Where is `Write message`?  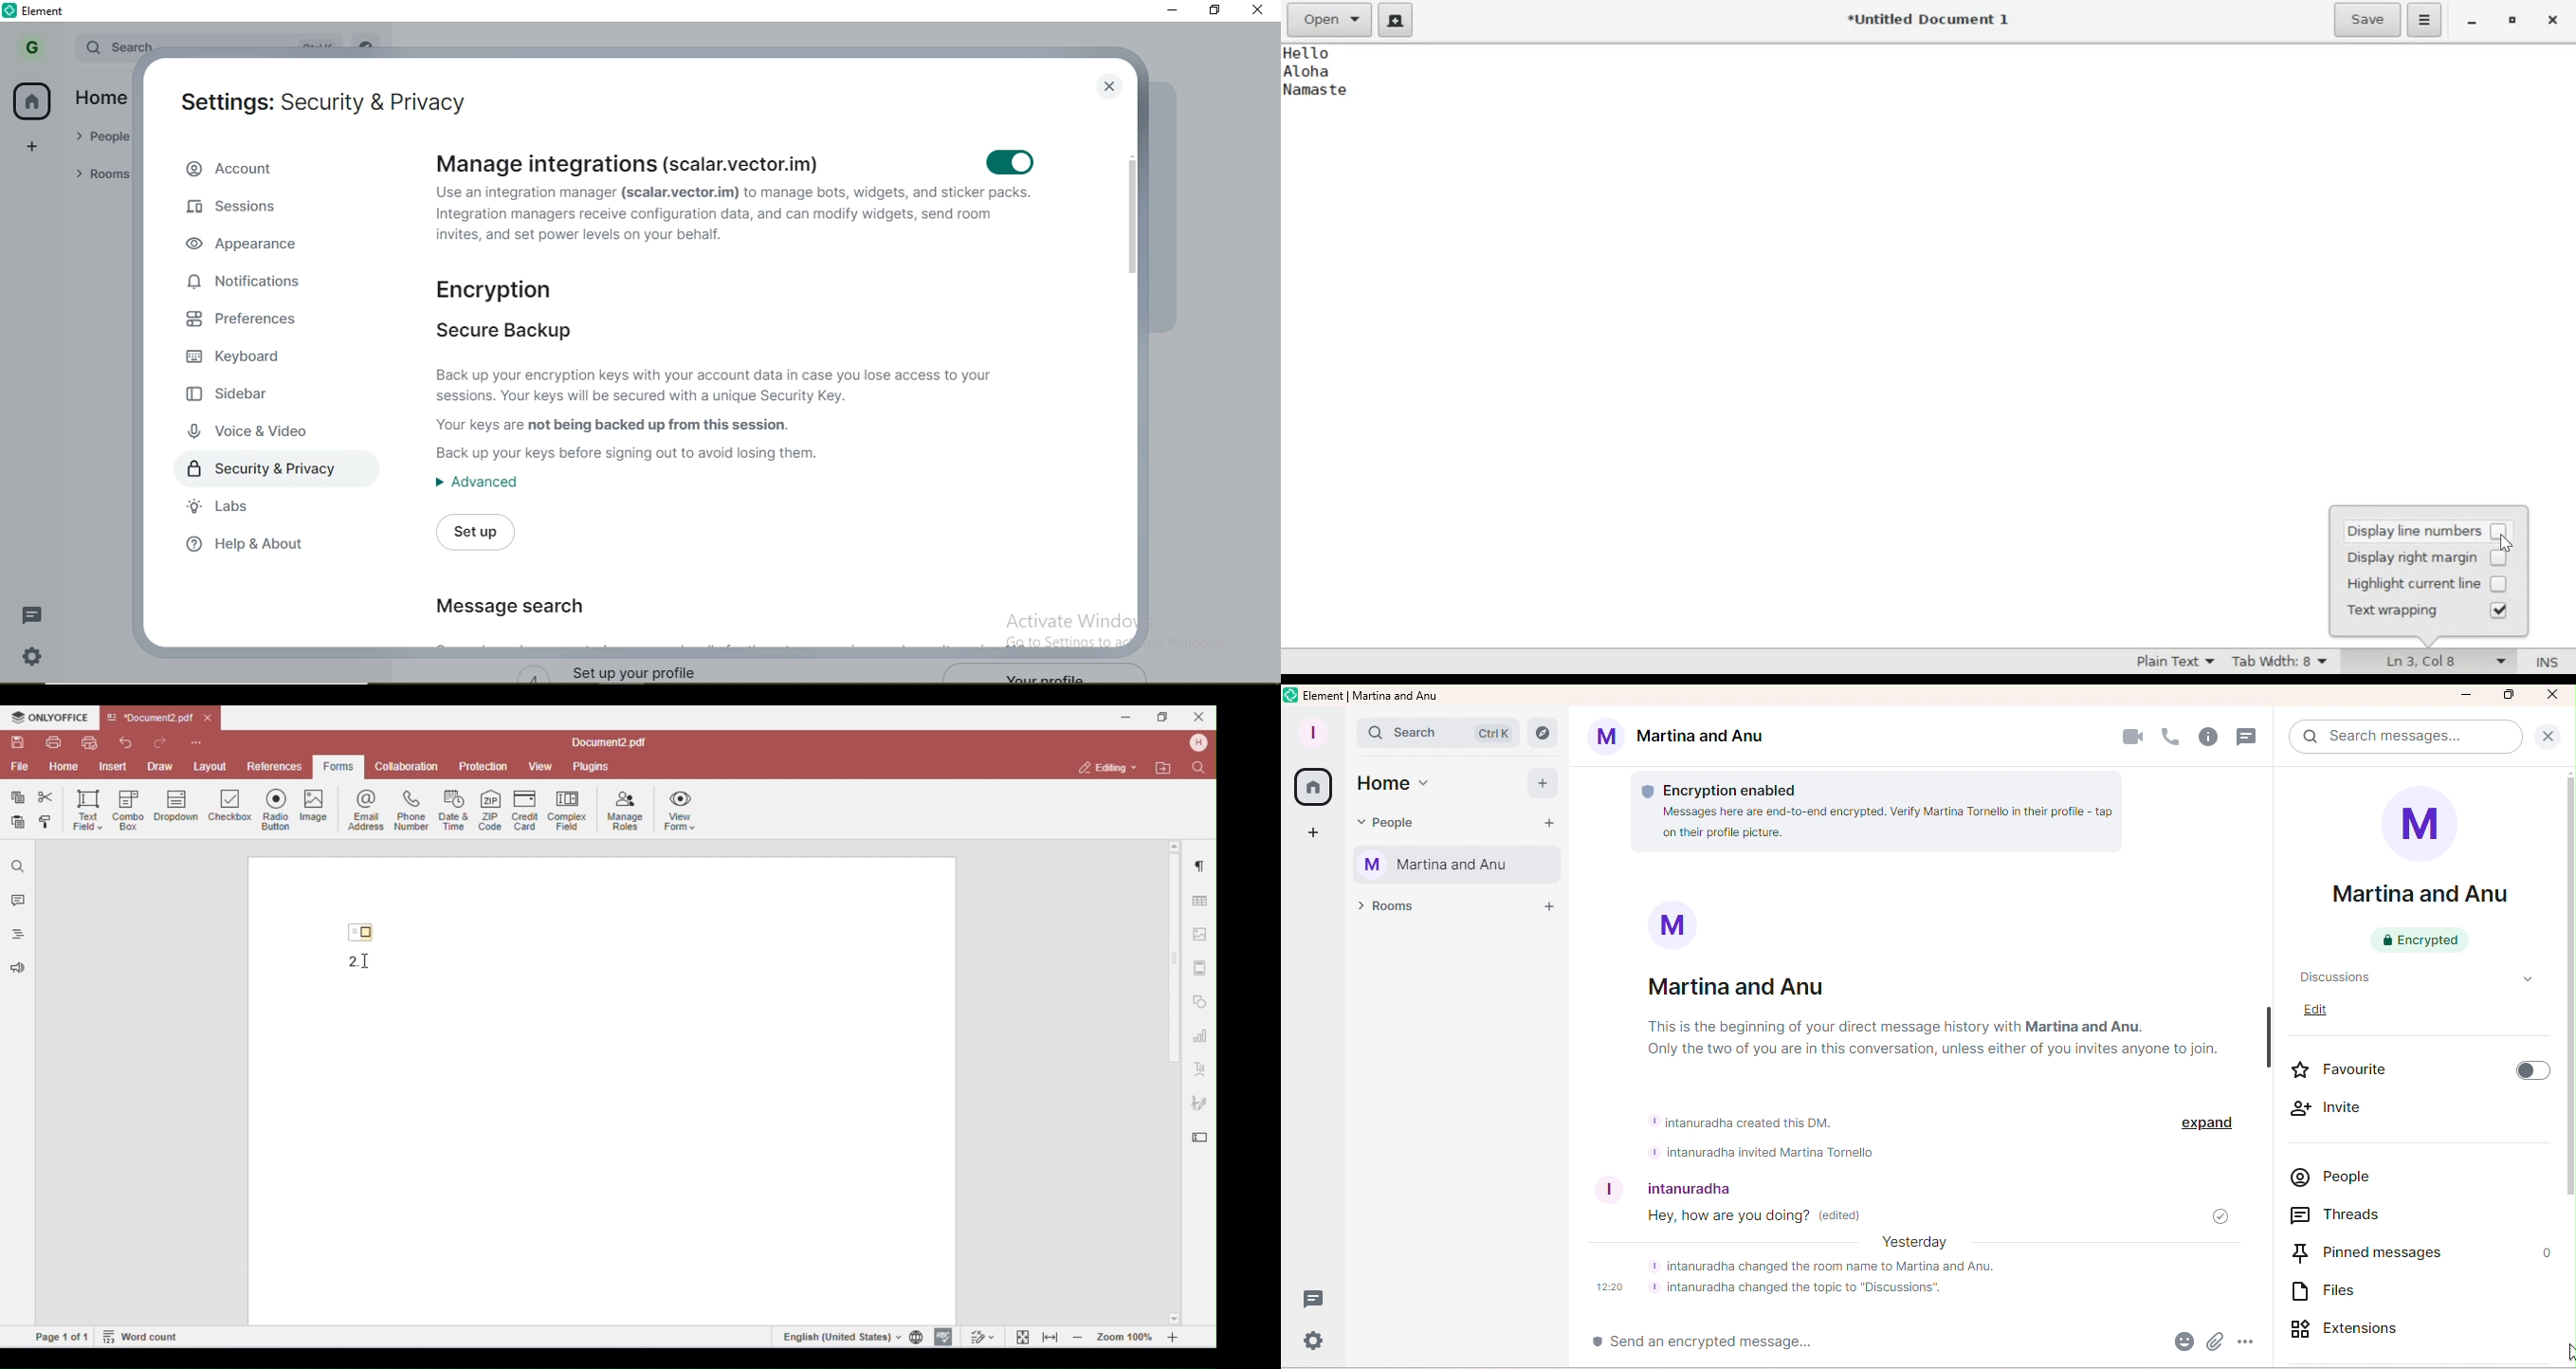
Write message is located at coordinates (1771, 1343).